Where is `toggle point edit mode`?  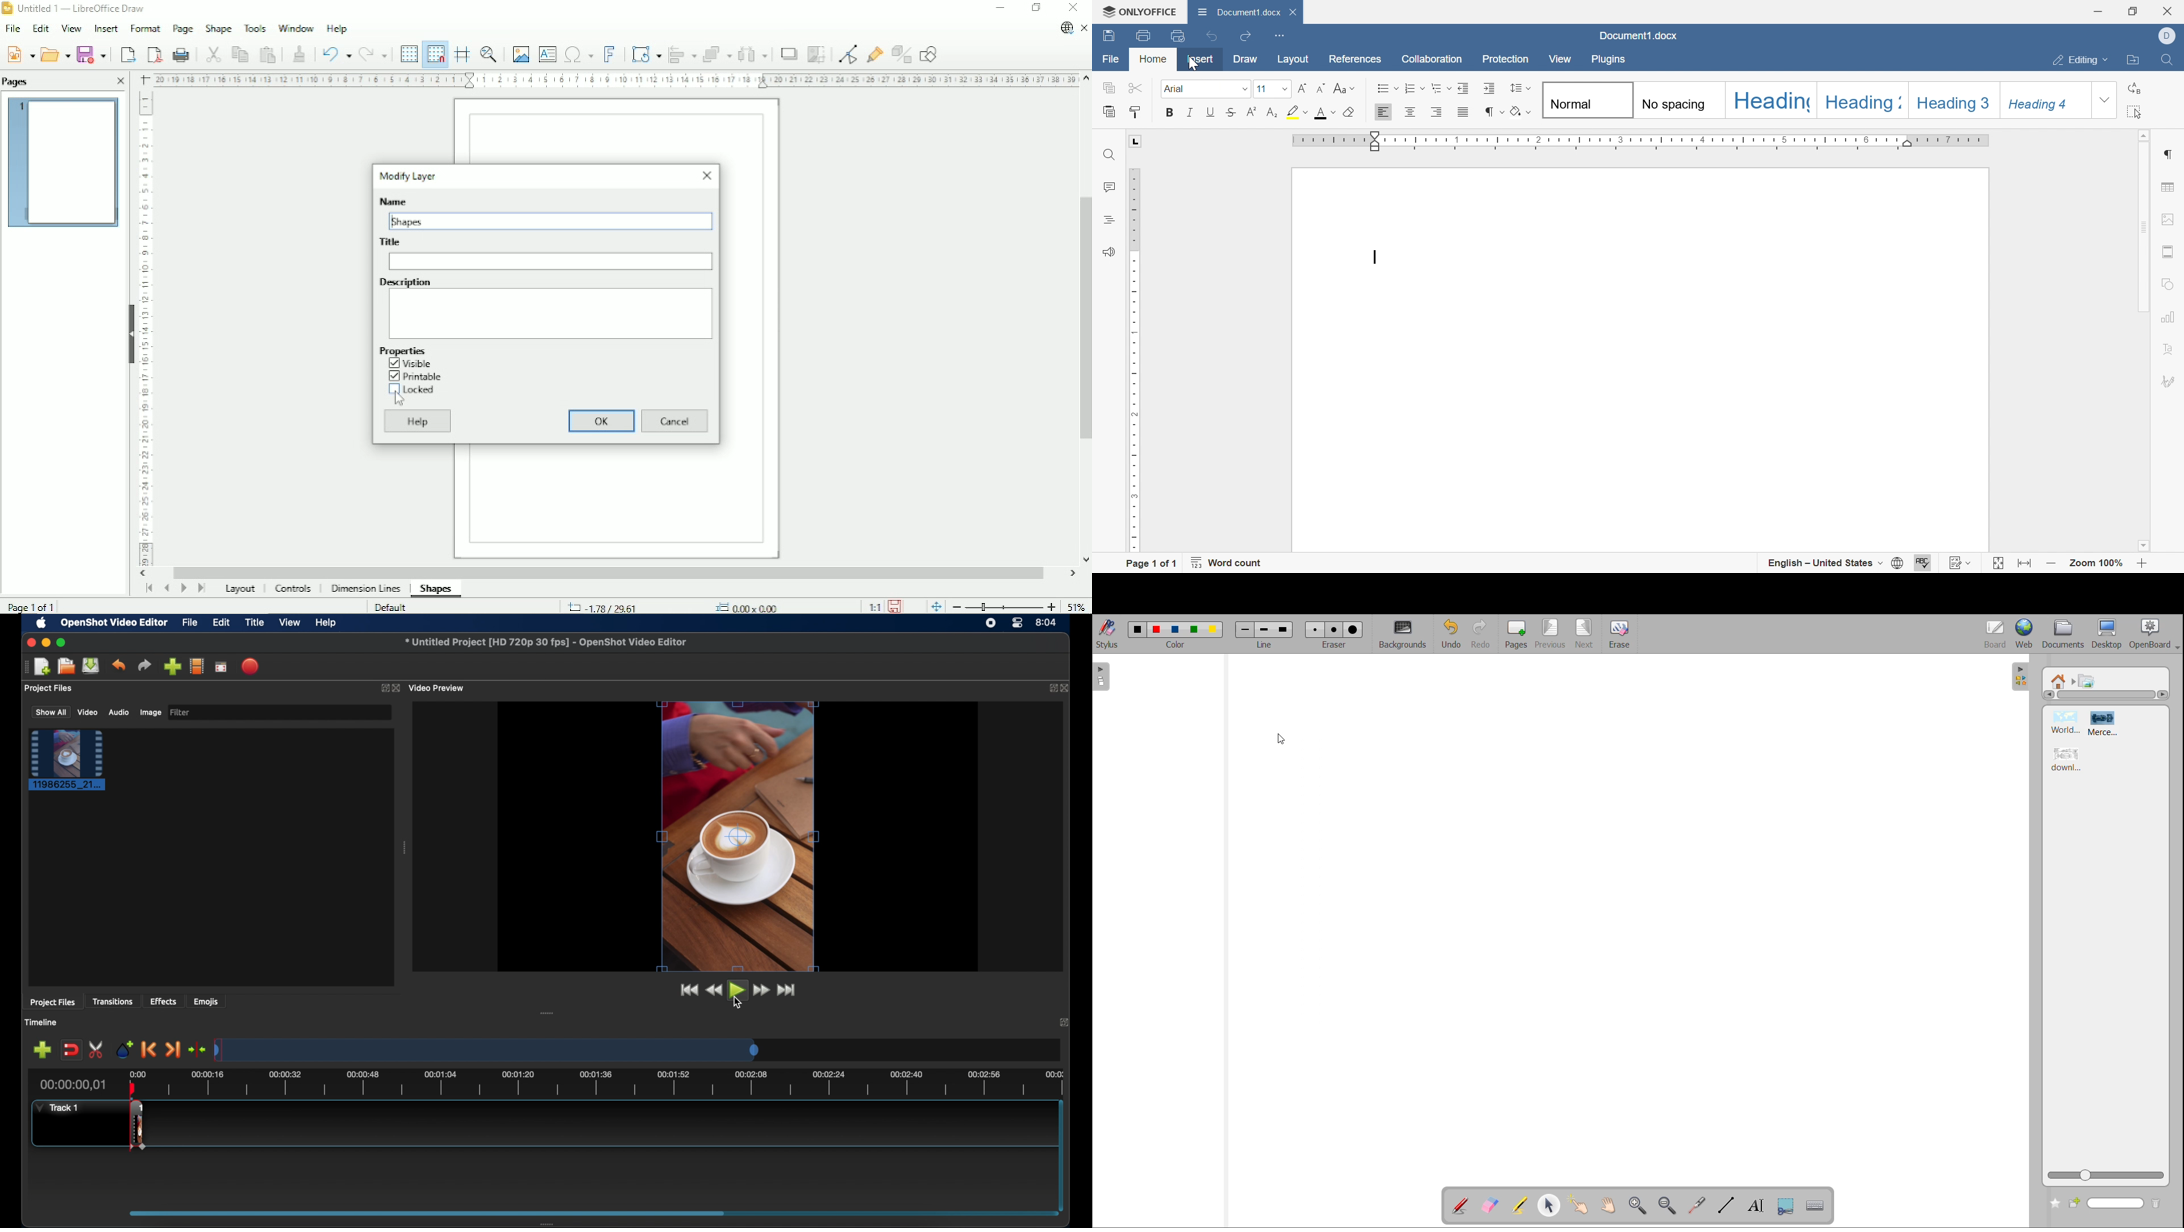
toggle point edit mode is located at coordinates (847, 54).